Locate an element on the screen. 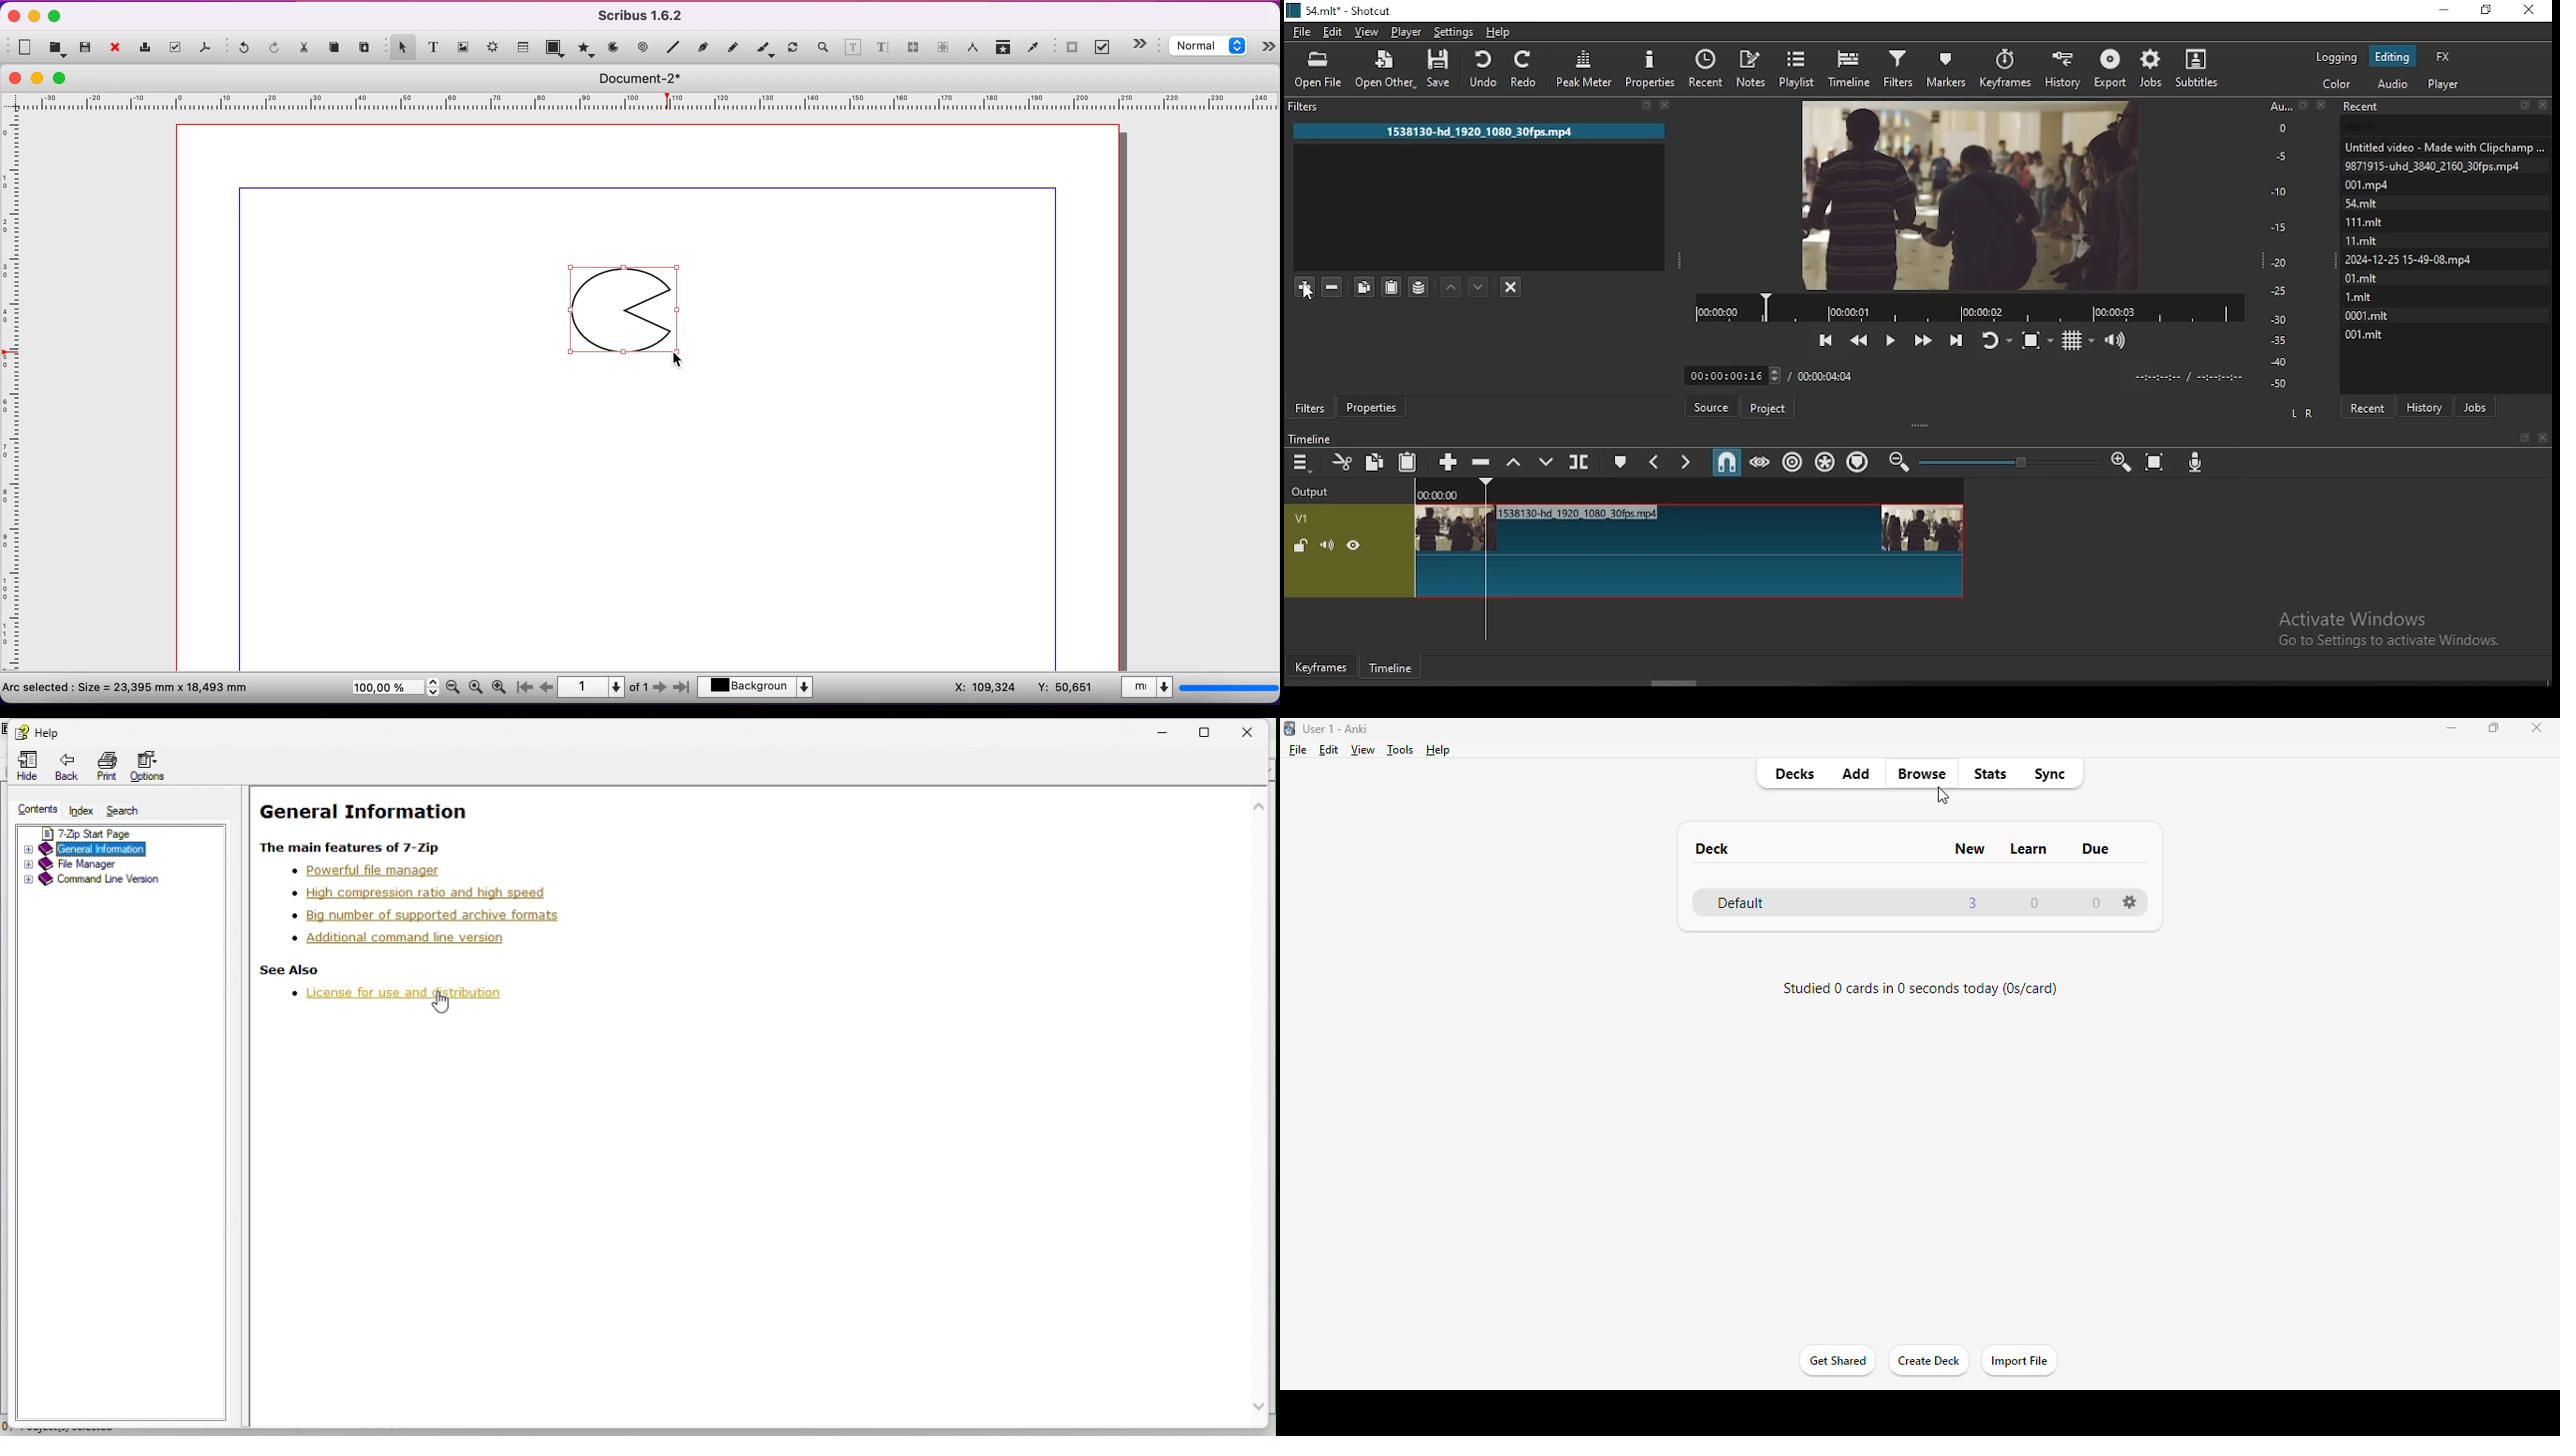  deck is located at coordinates (1712, 849).